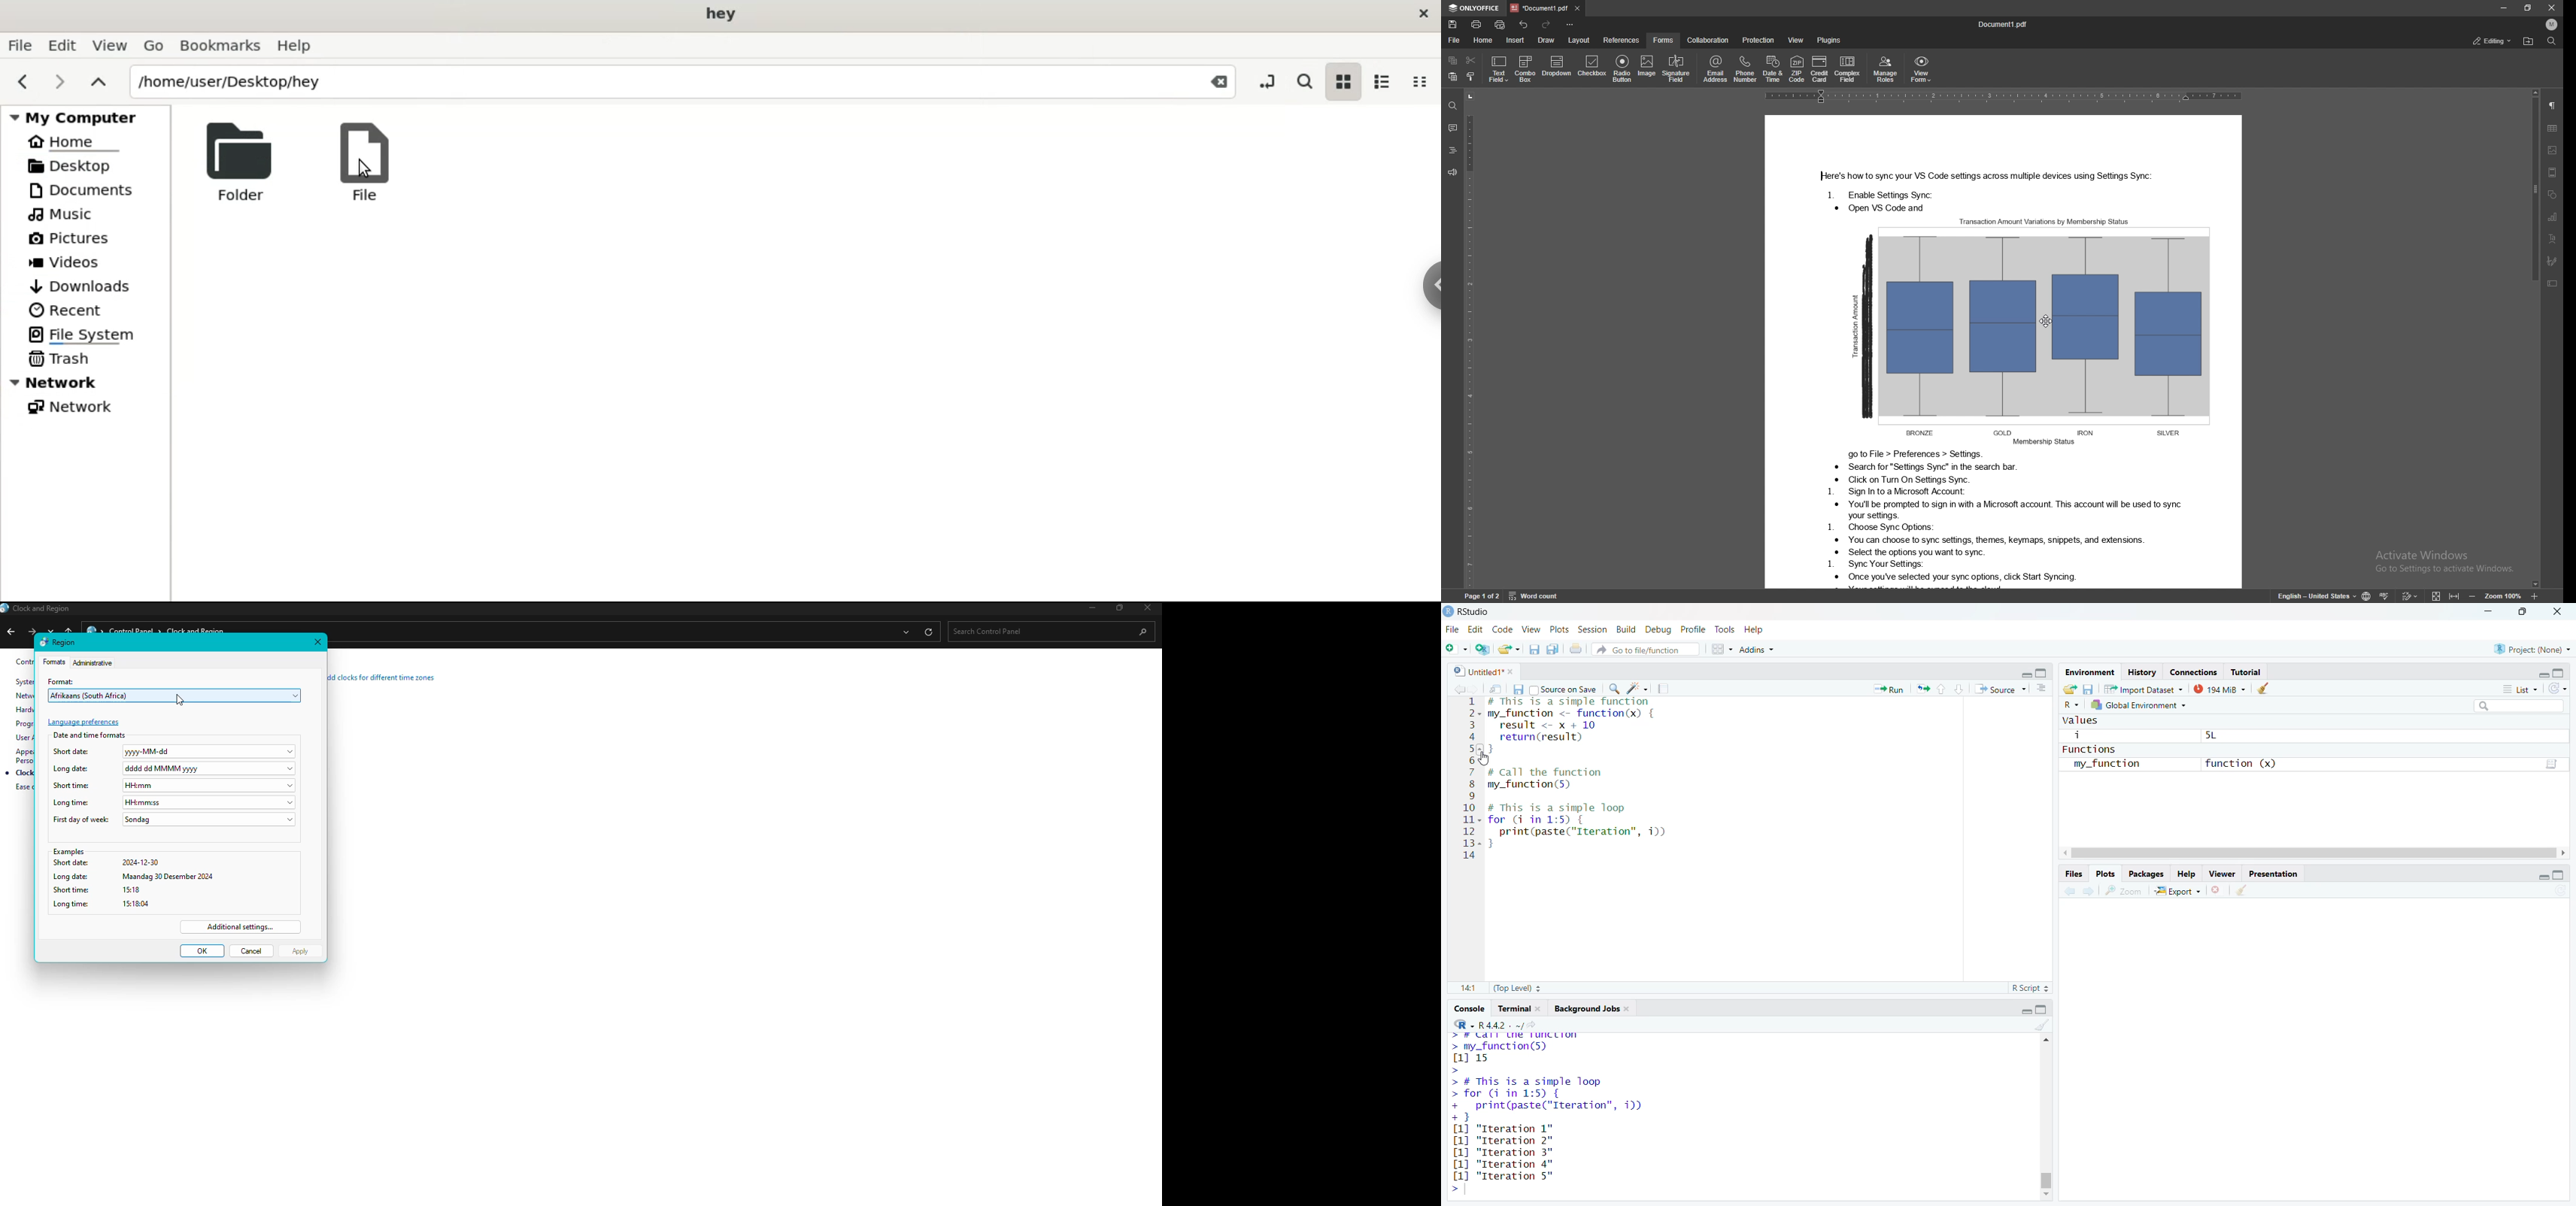 The image size is (2576, 1232). What do you see at coordinates (2024, 1009) in the screenshot?
I see `minimize` at bounding box center [2024, 1009].